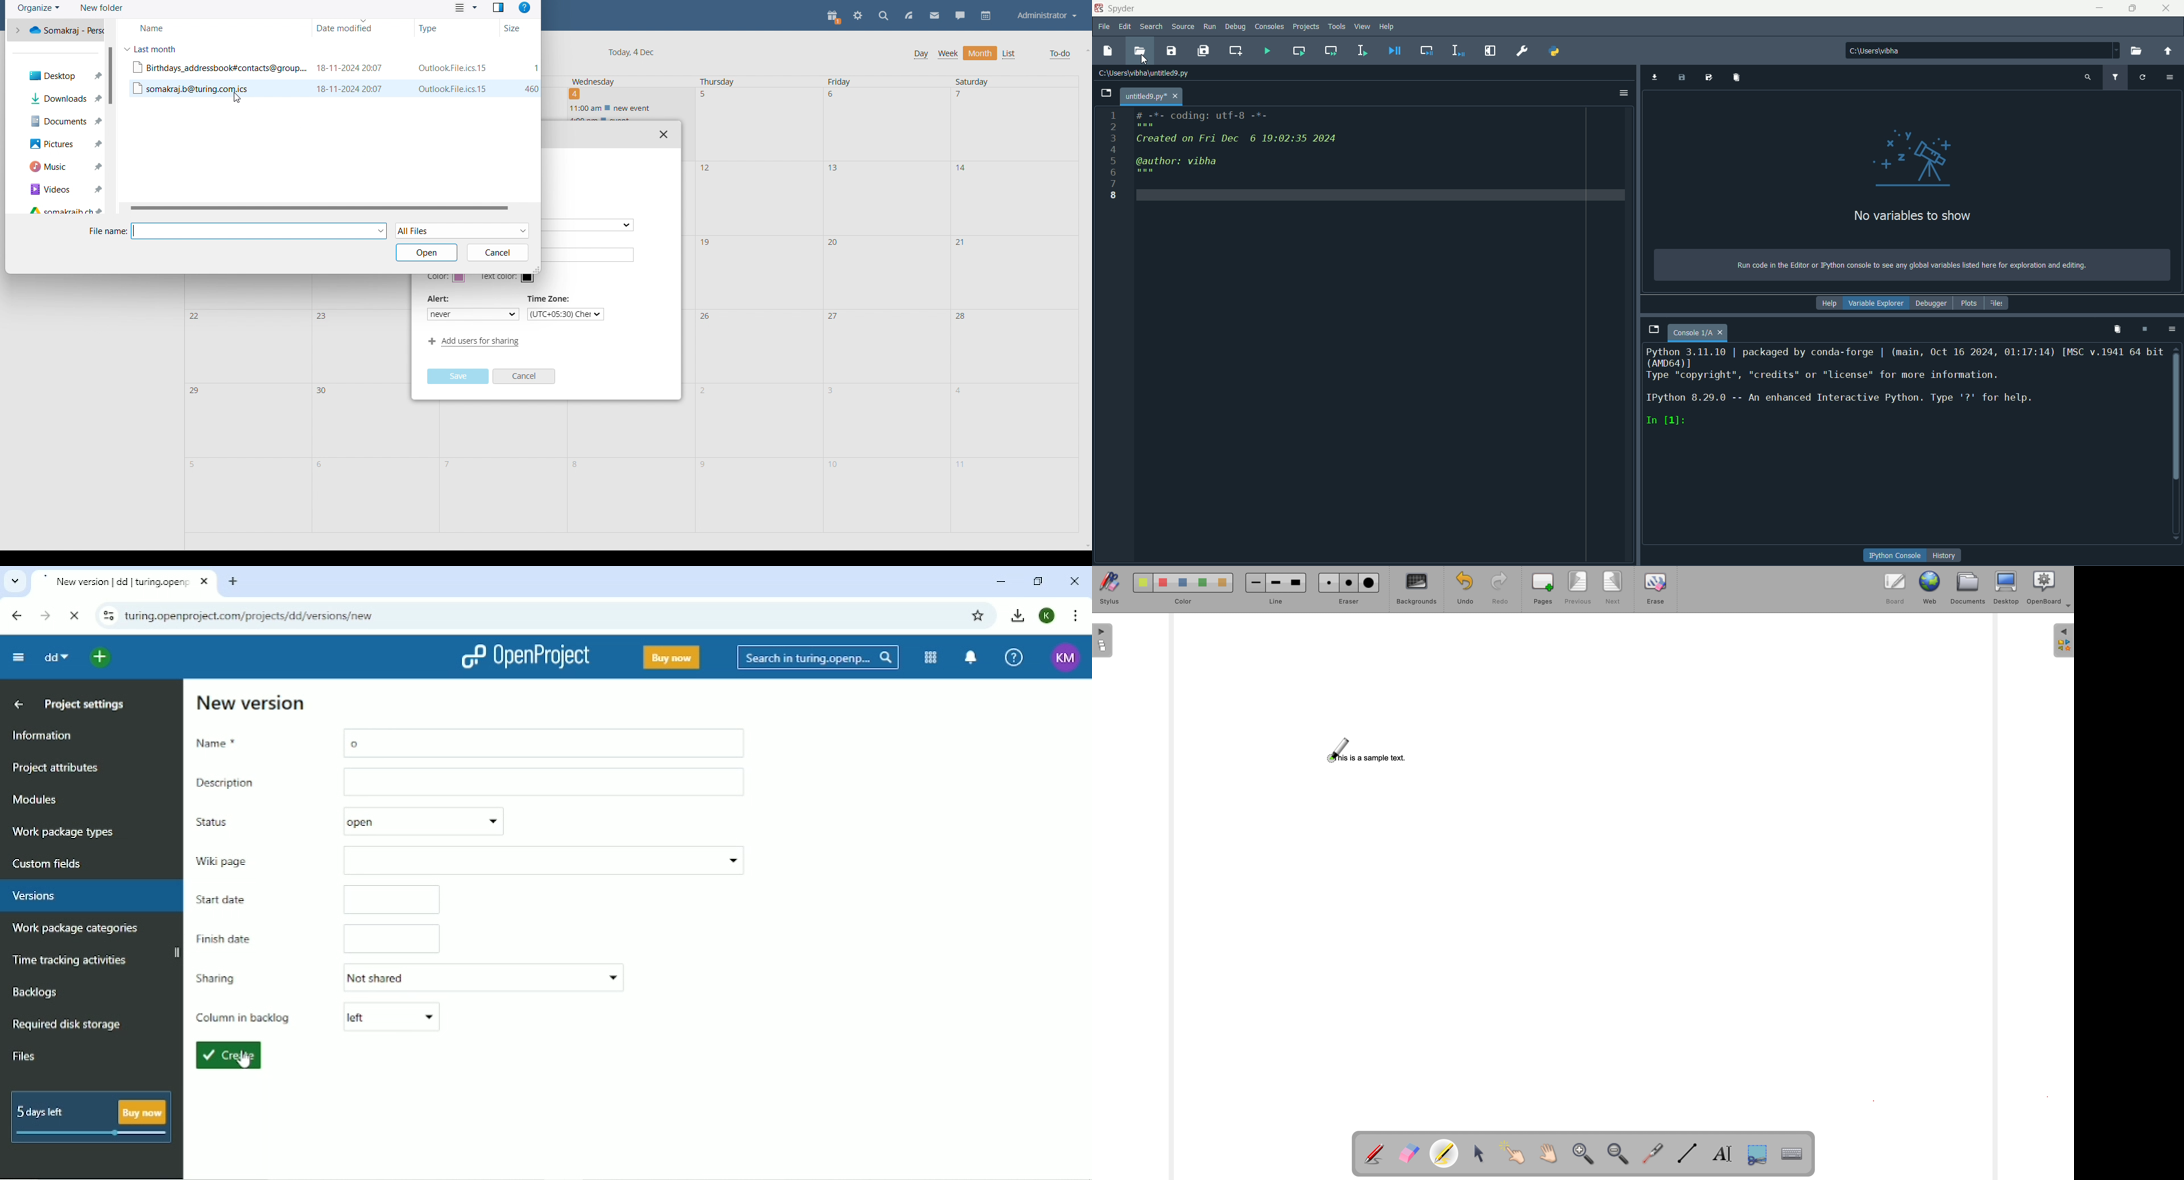  What do you see at coordinates (1426, 50) in the screenshot?
I see `debug cell` at bounding box center [1426, 50].